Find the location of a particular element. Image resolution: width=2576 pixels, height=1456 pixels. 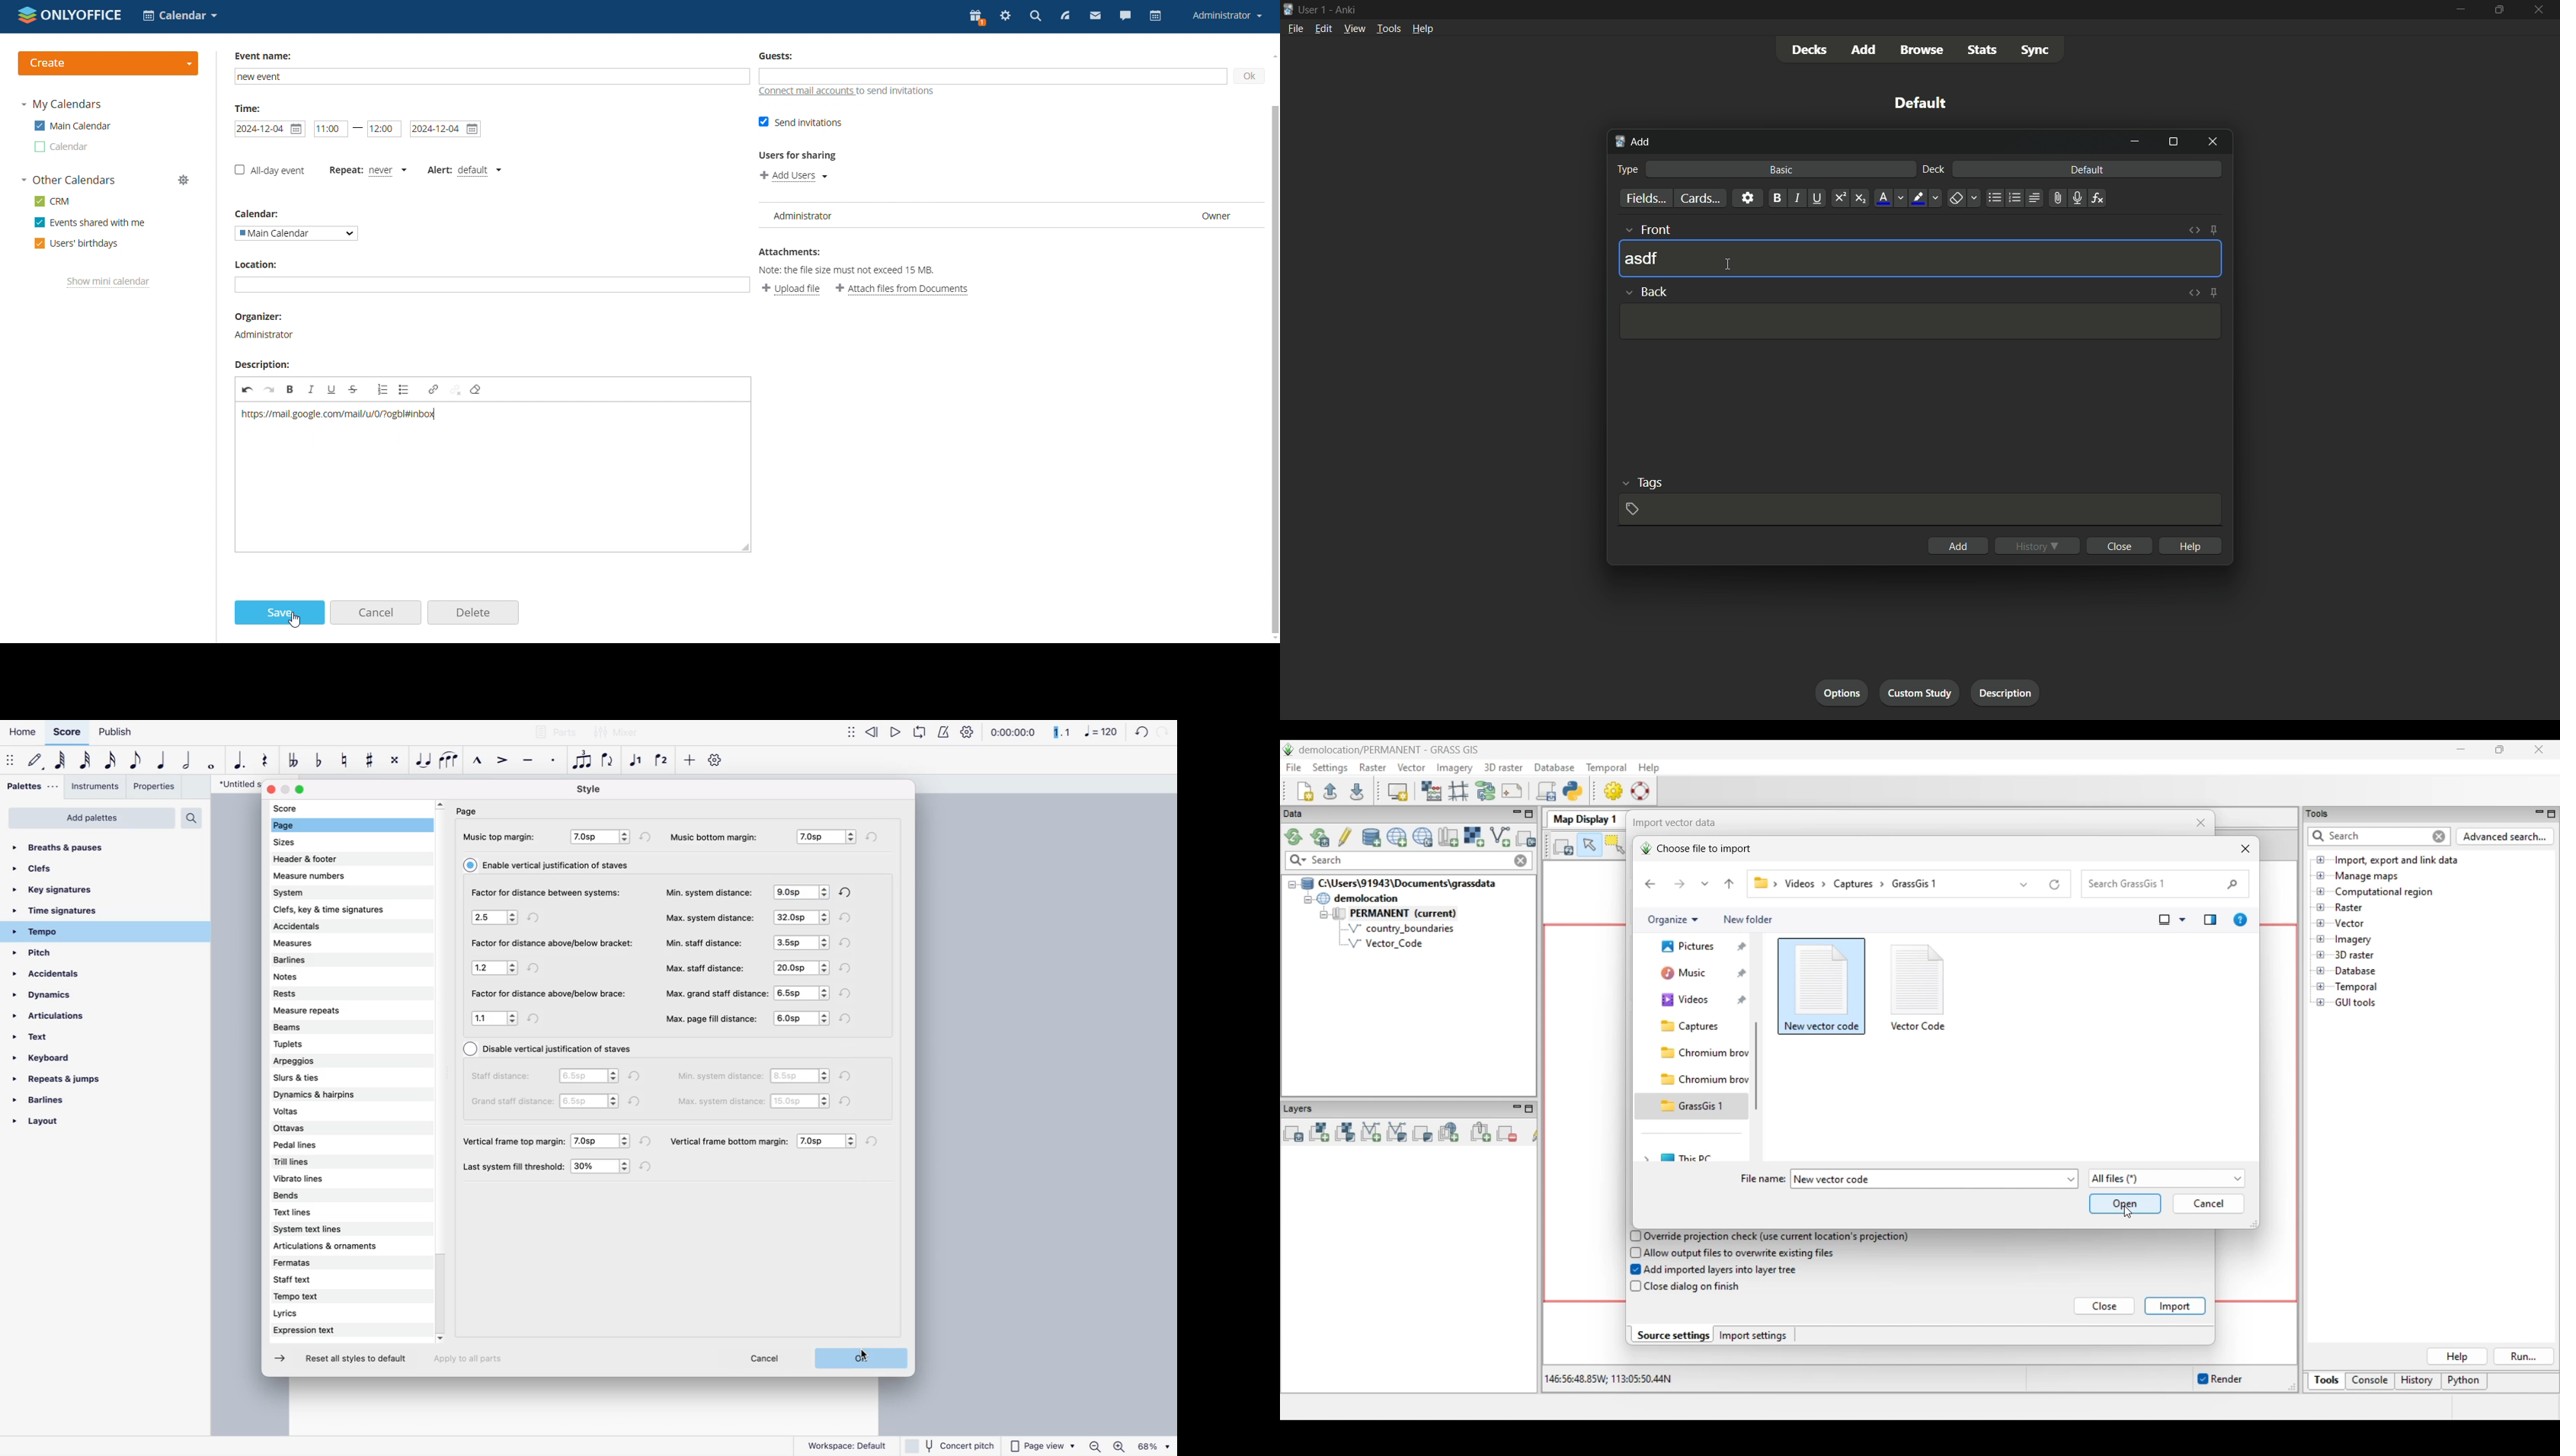

tempo is located at coordinates (79, 932).